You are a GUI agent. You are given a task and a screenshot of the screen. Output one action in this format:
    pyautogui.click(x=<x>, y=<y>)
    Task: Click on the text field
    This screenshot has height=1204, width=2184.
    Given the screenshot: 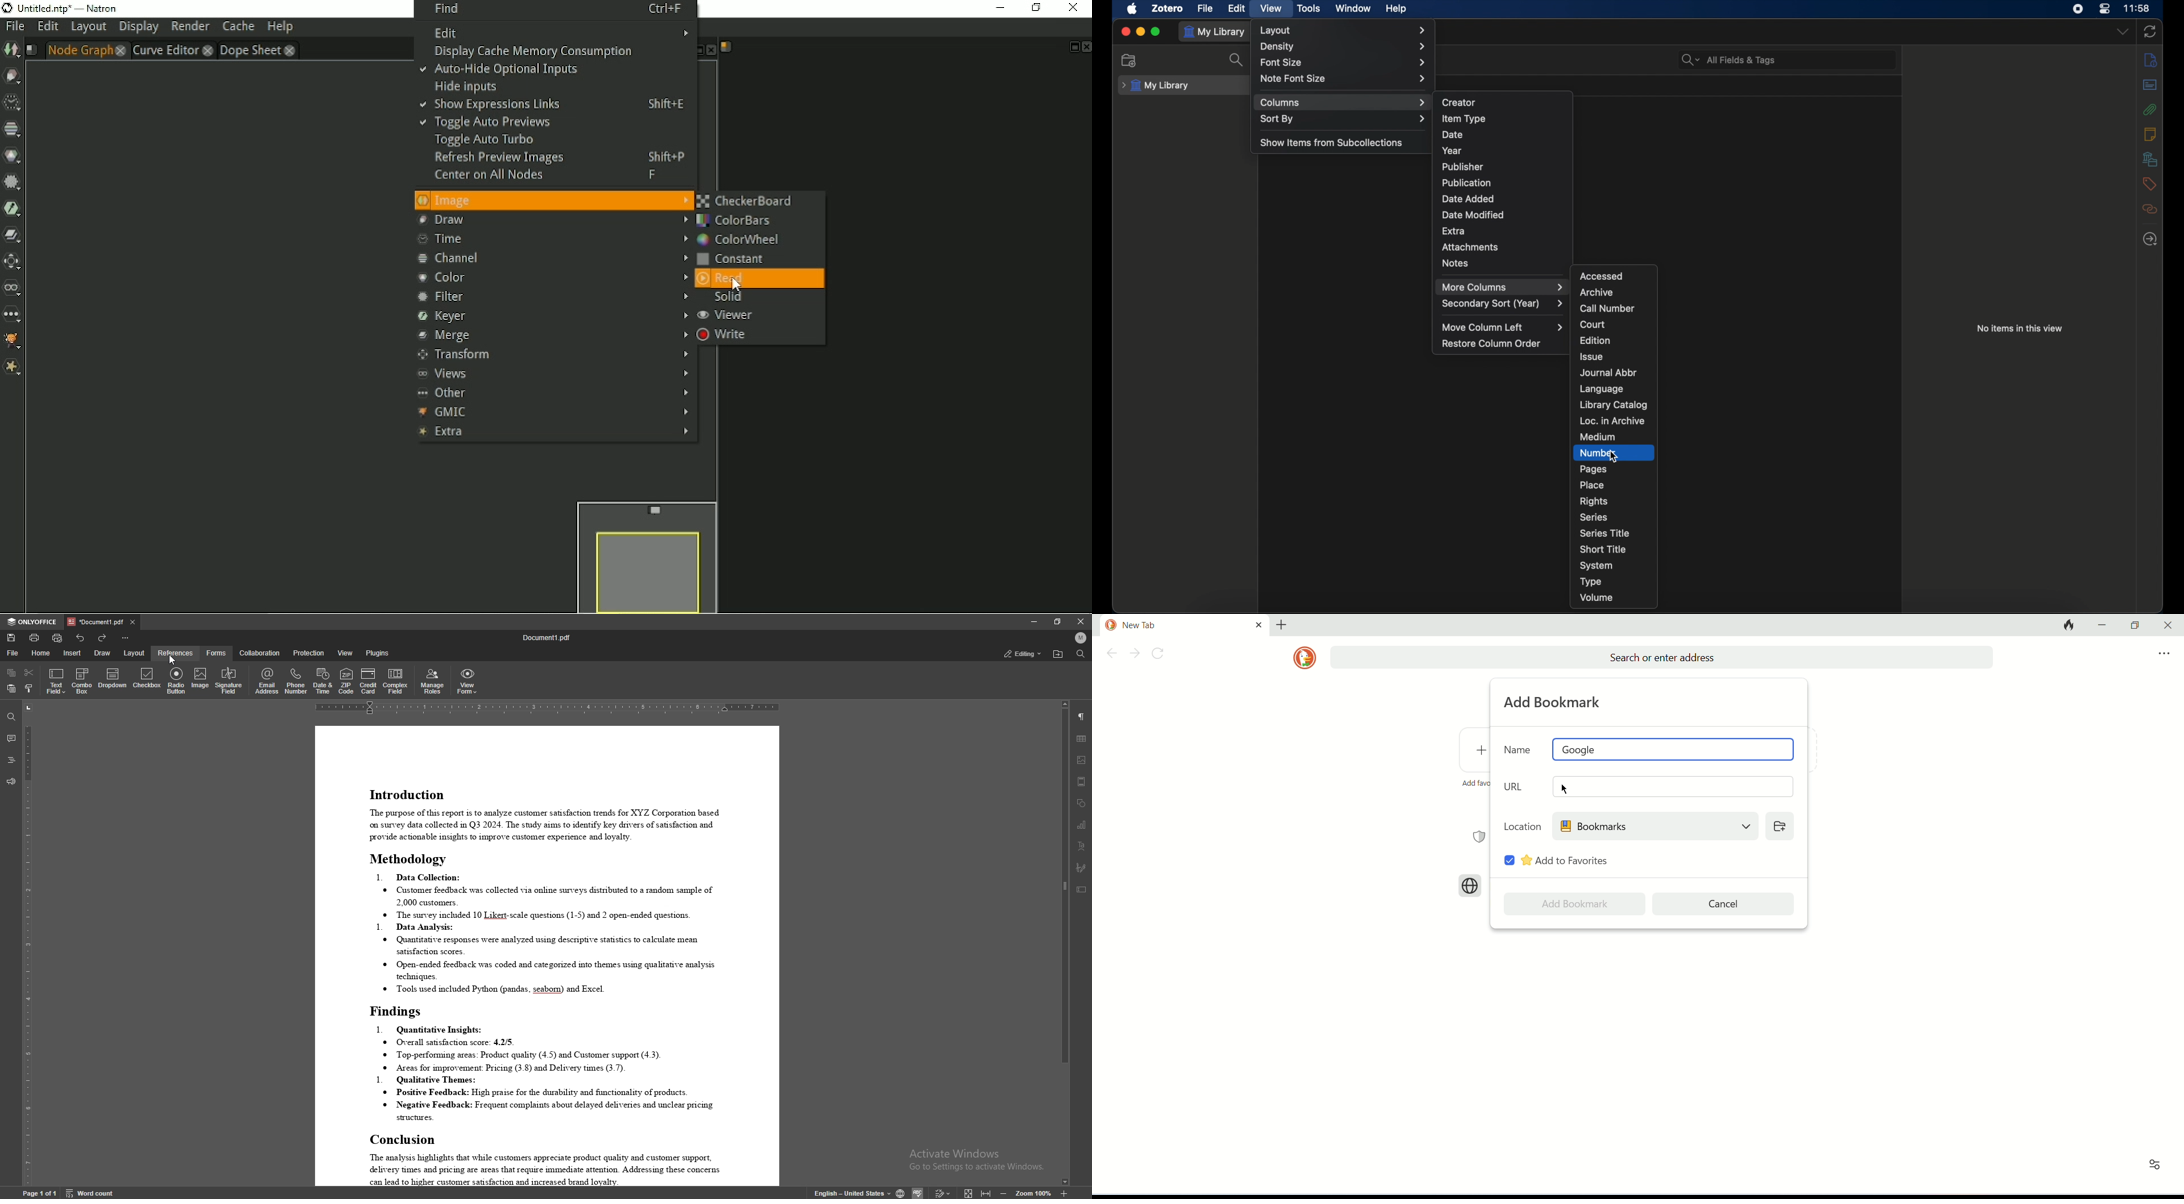 What is the action you would take?
    pyautogui.click(x=56, y=681)
    